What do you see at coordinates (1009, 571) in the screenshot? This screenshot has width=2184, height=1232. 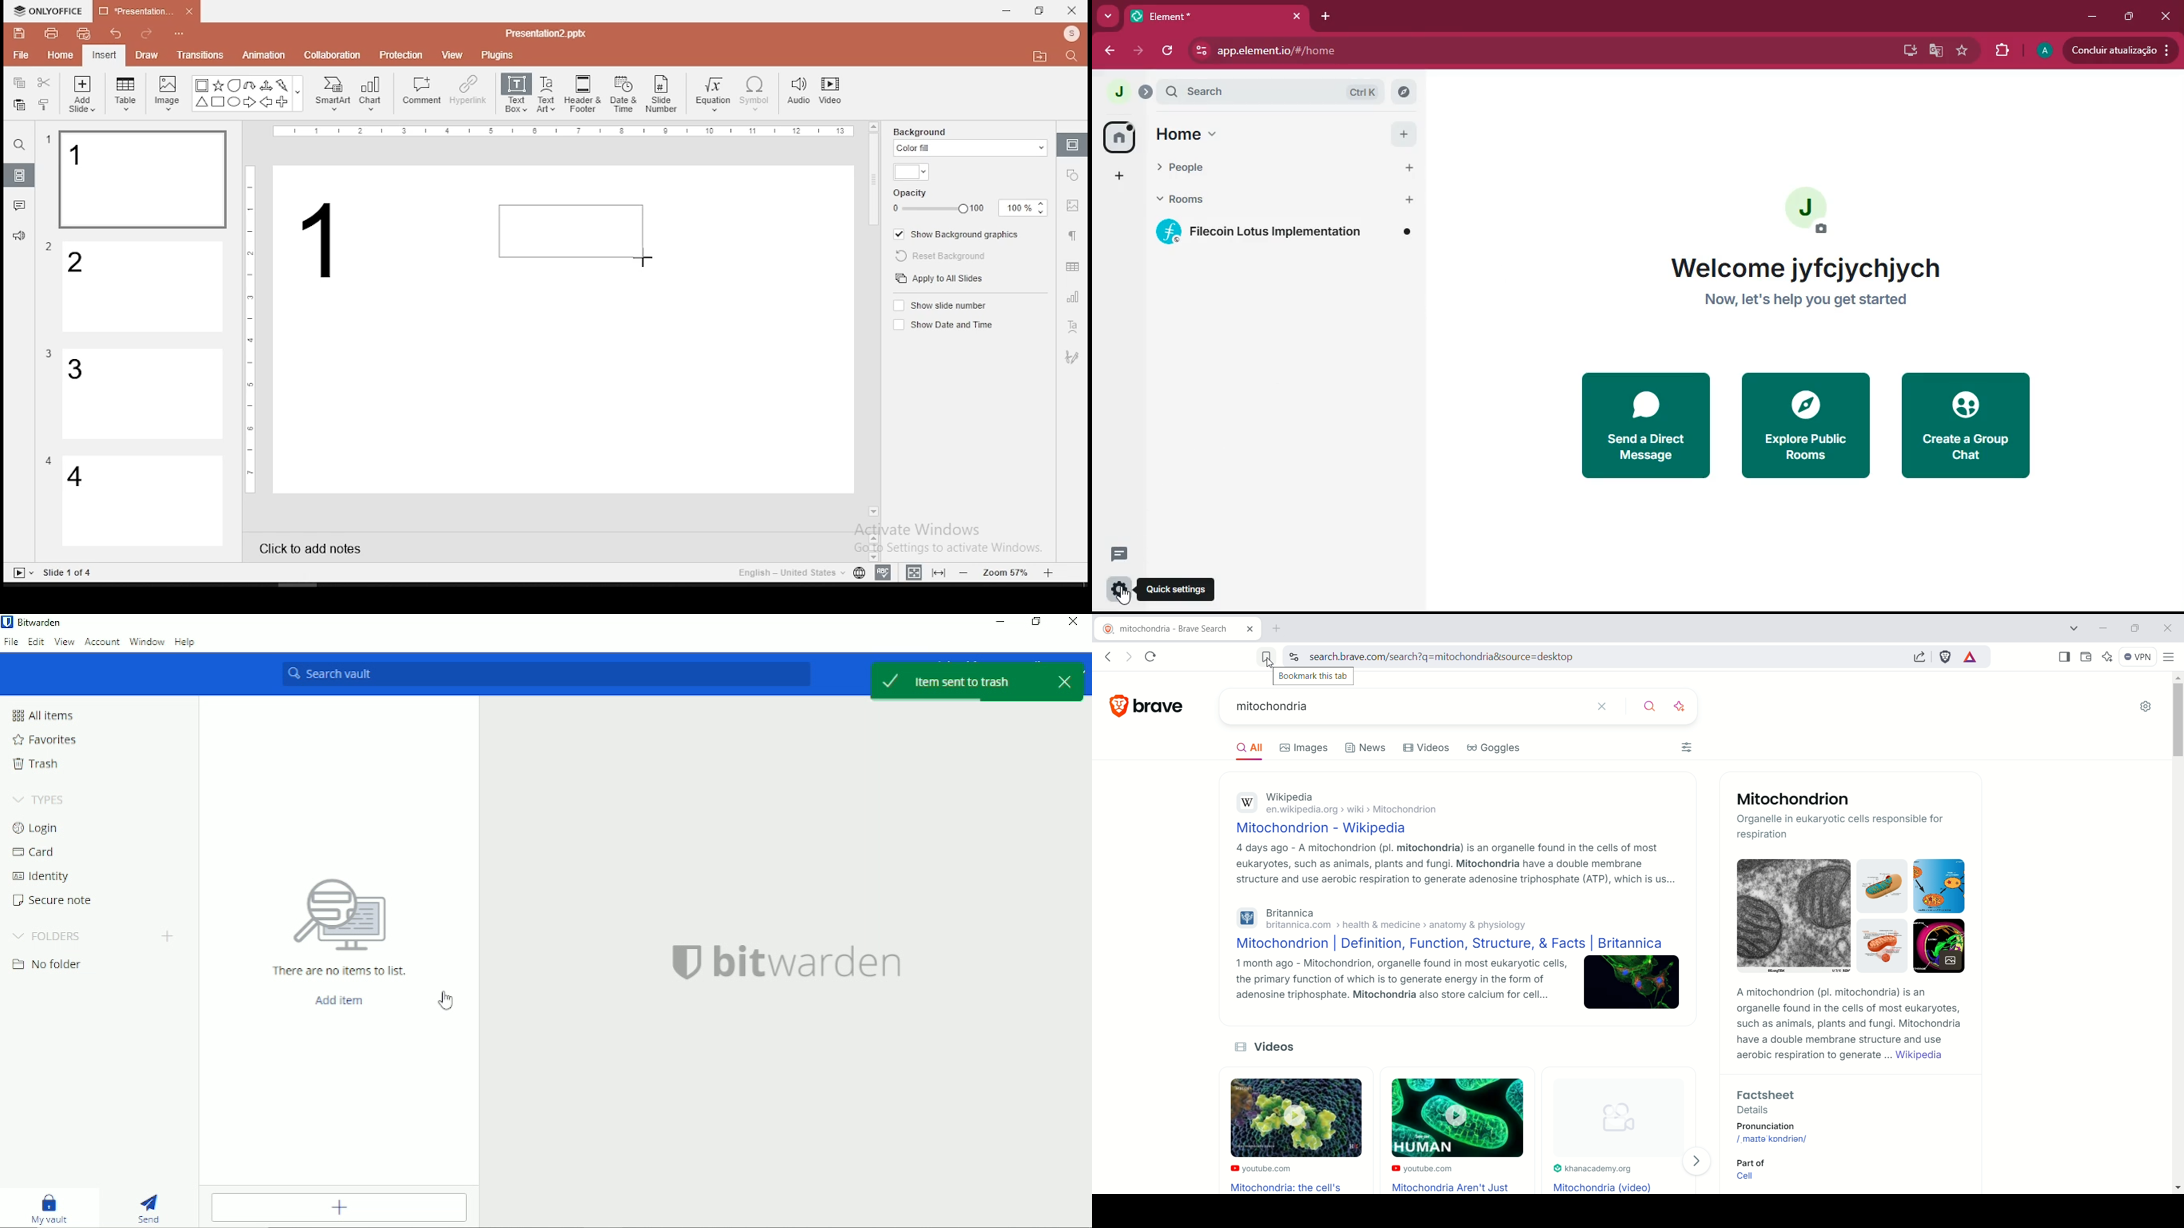 I see `zoom level` at bounding box center [1009, 571].